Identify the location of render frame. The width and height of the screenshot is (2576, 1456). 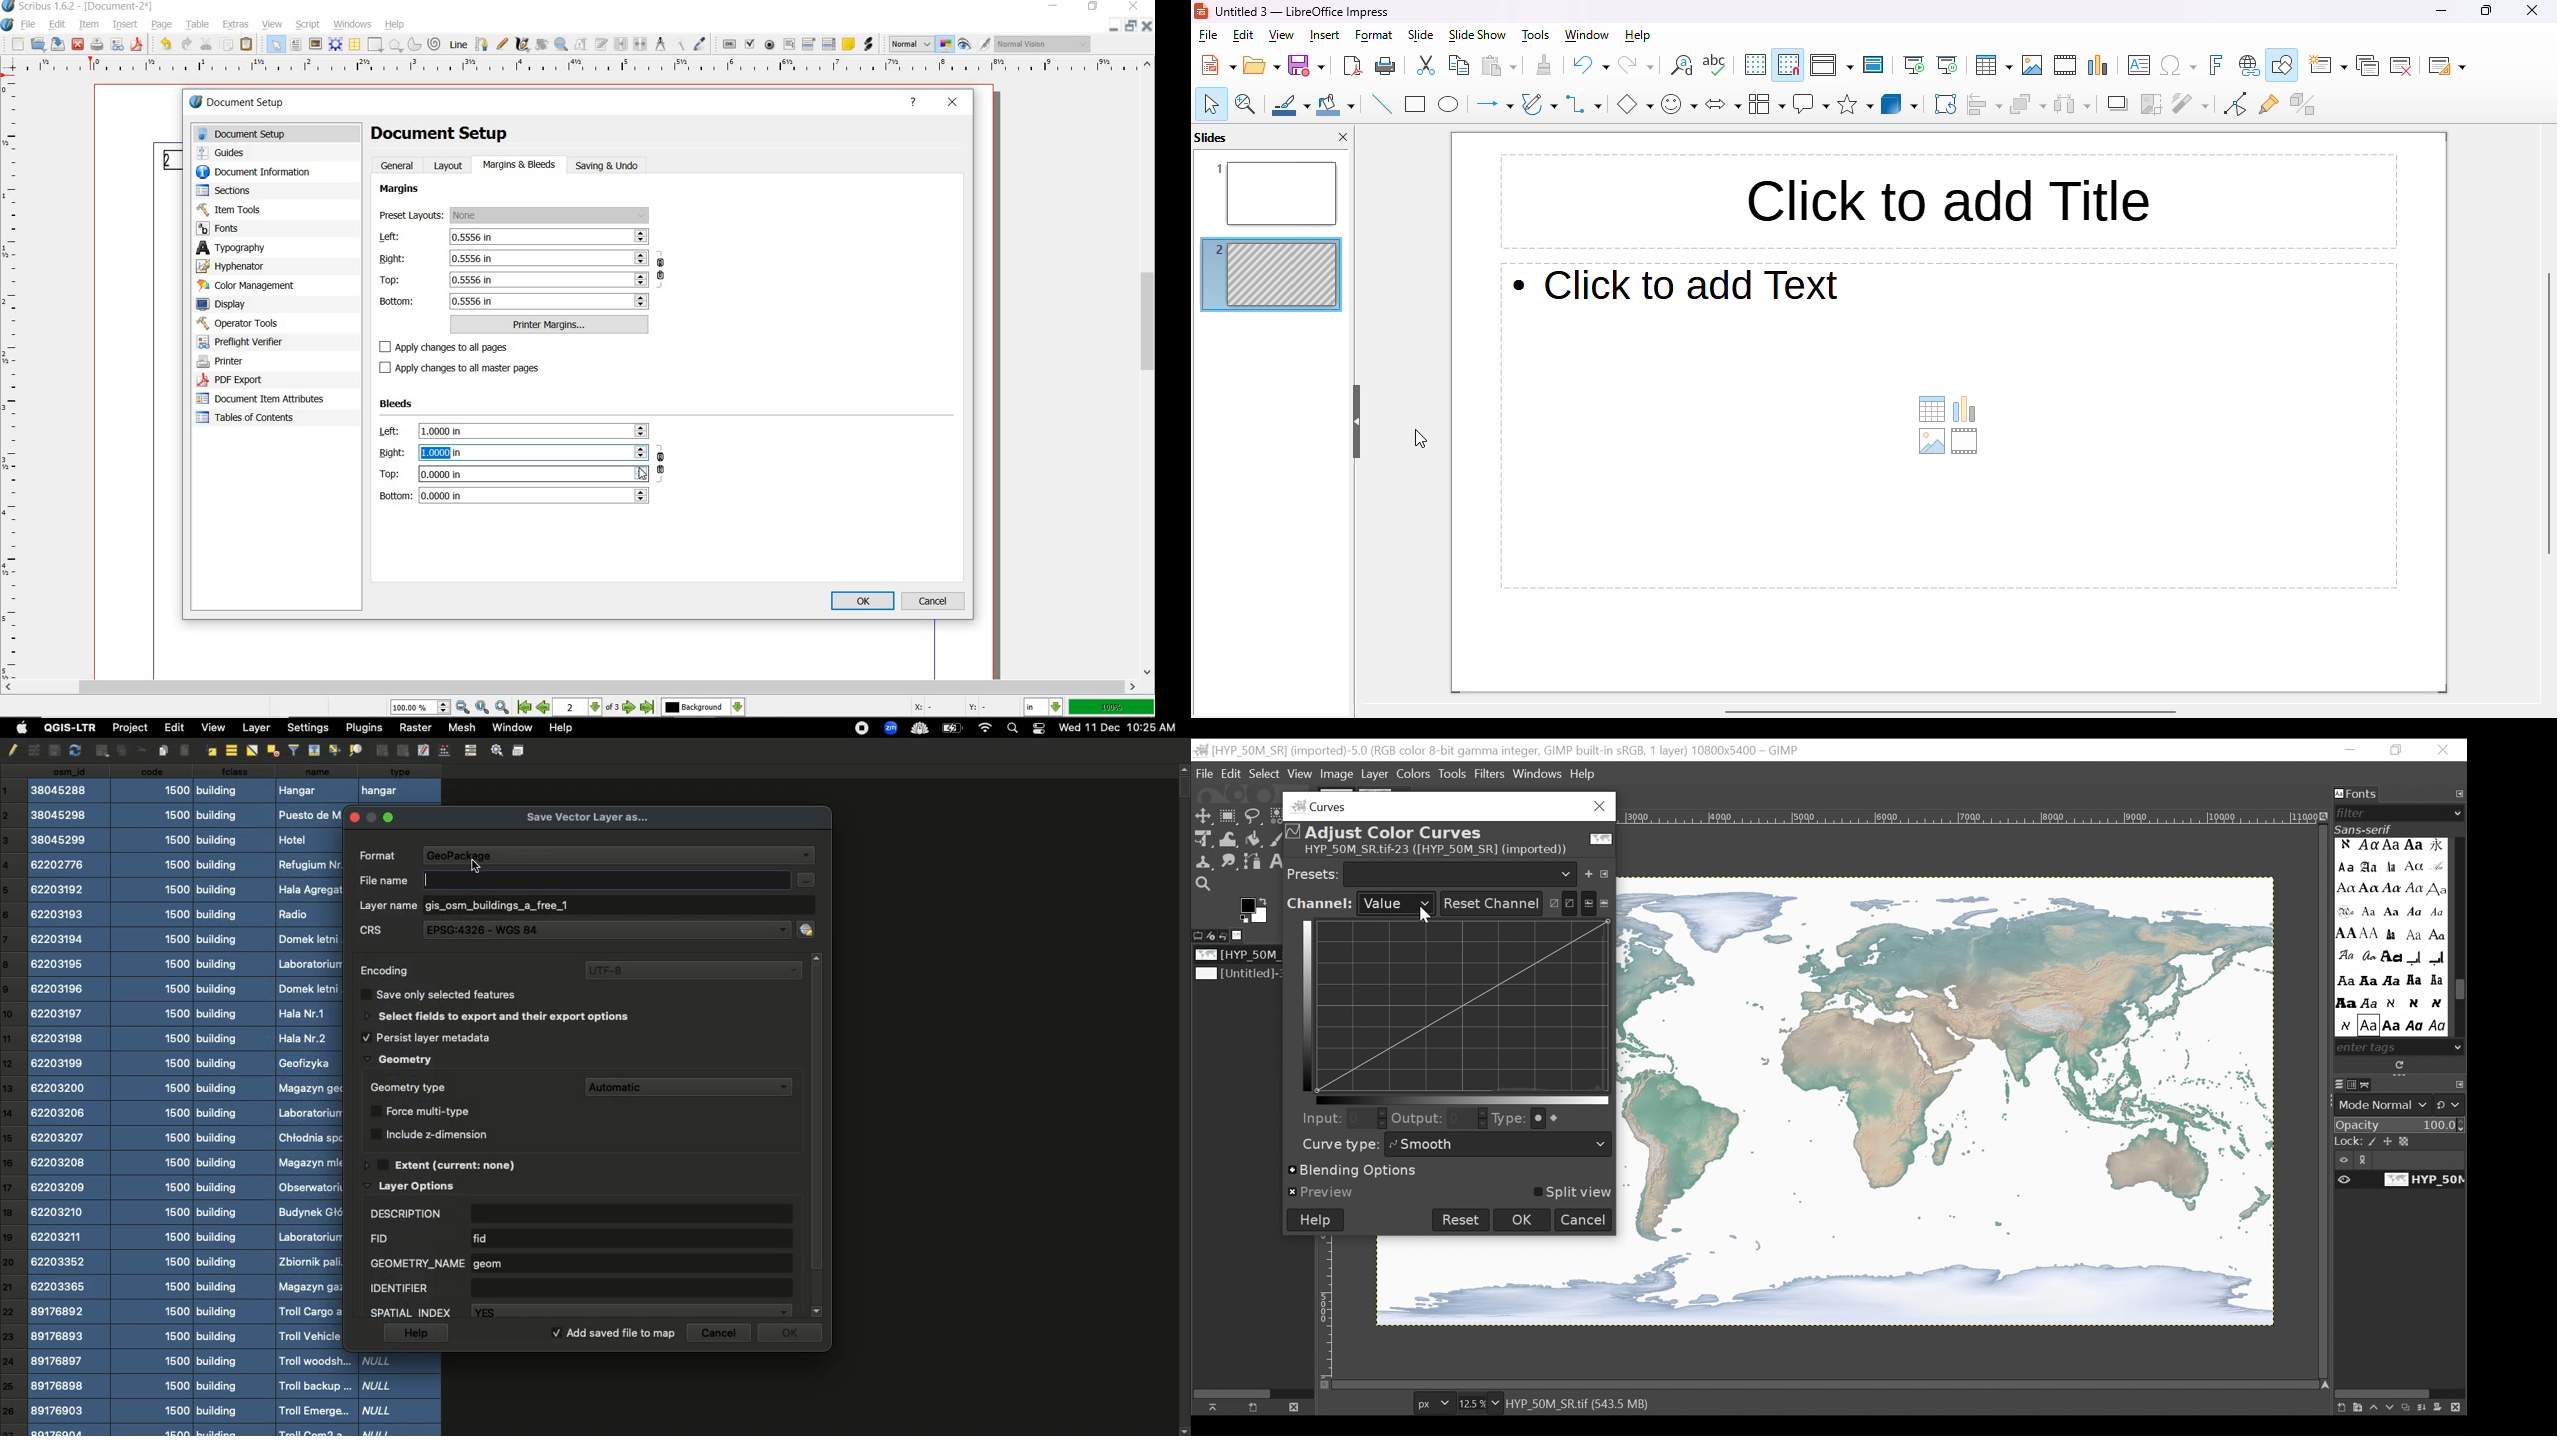
(336, 43).